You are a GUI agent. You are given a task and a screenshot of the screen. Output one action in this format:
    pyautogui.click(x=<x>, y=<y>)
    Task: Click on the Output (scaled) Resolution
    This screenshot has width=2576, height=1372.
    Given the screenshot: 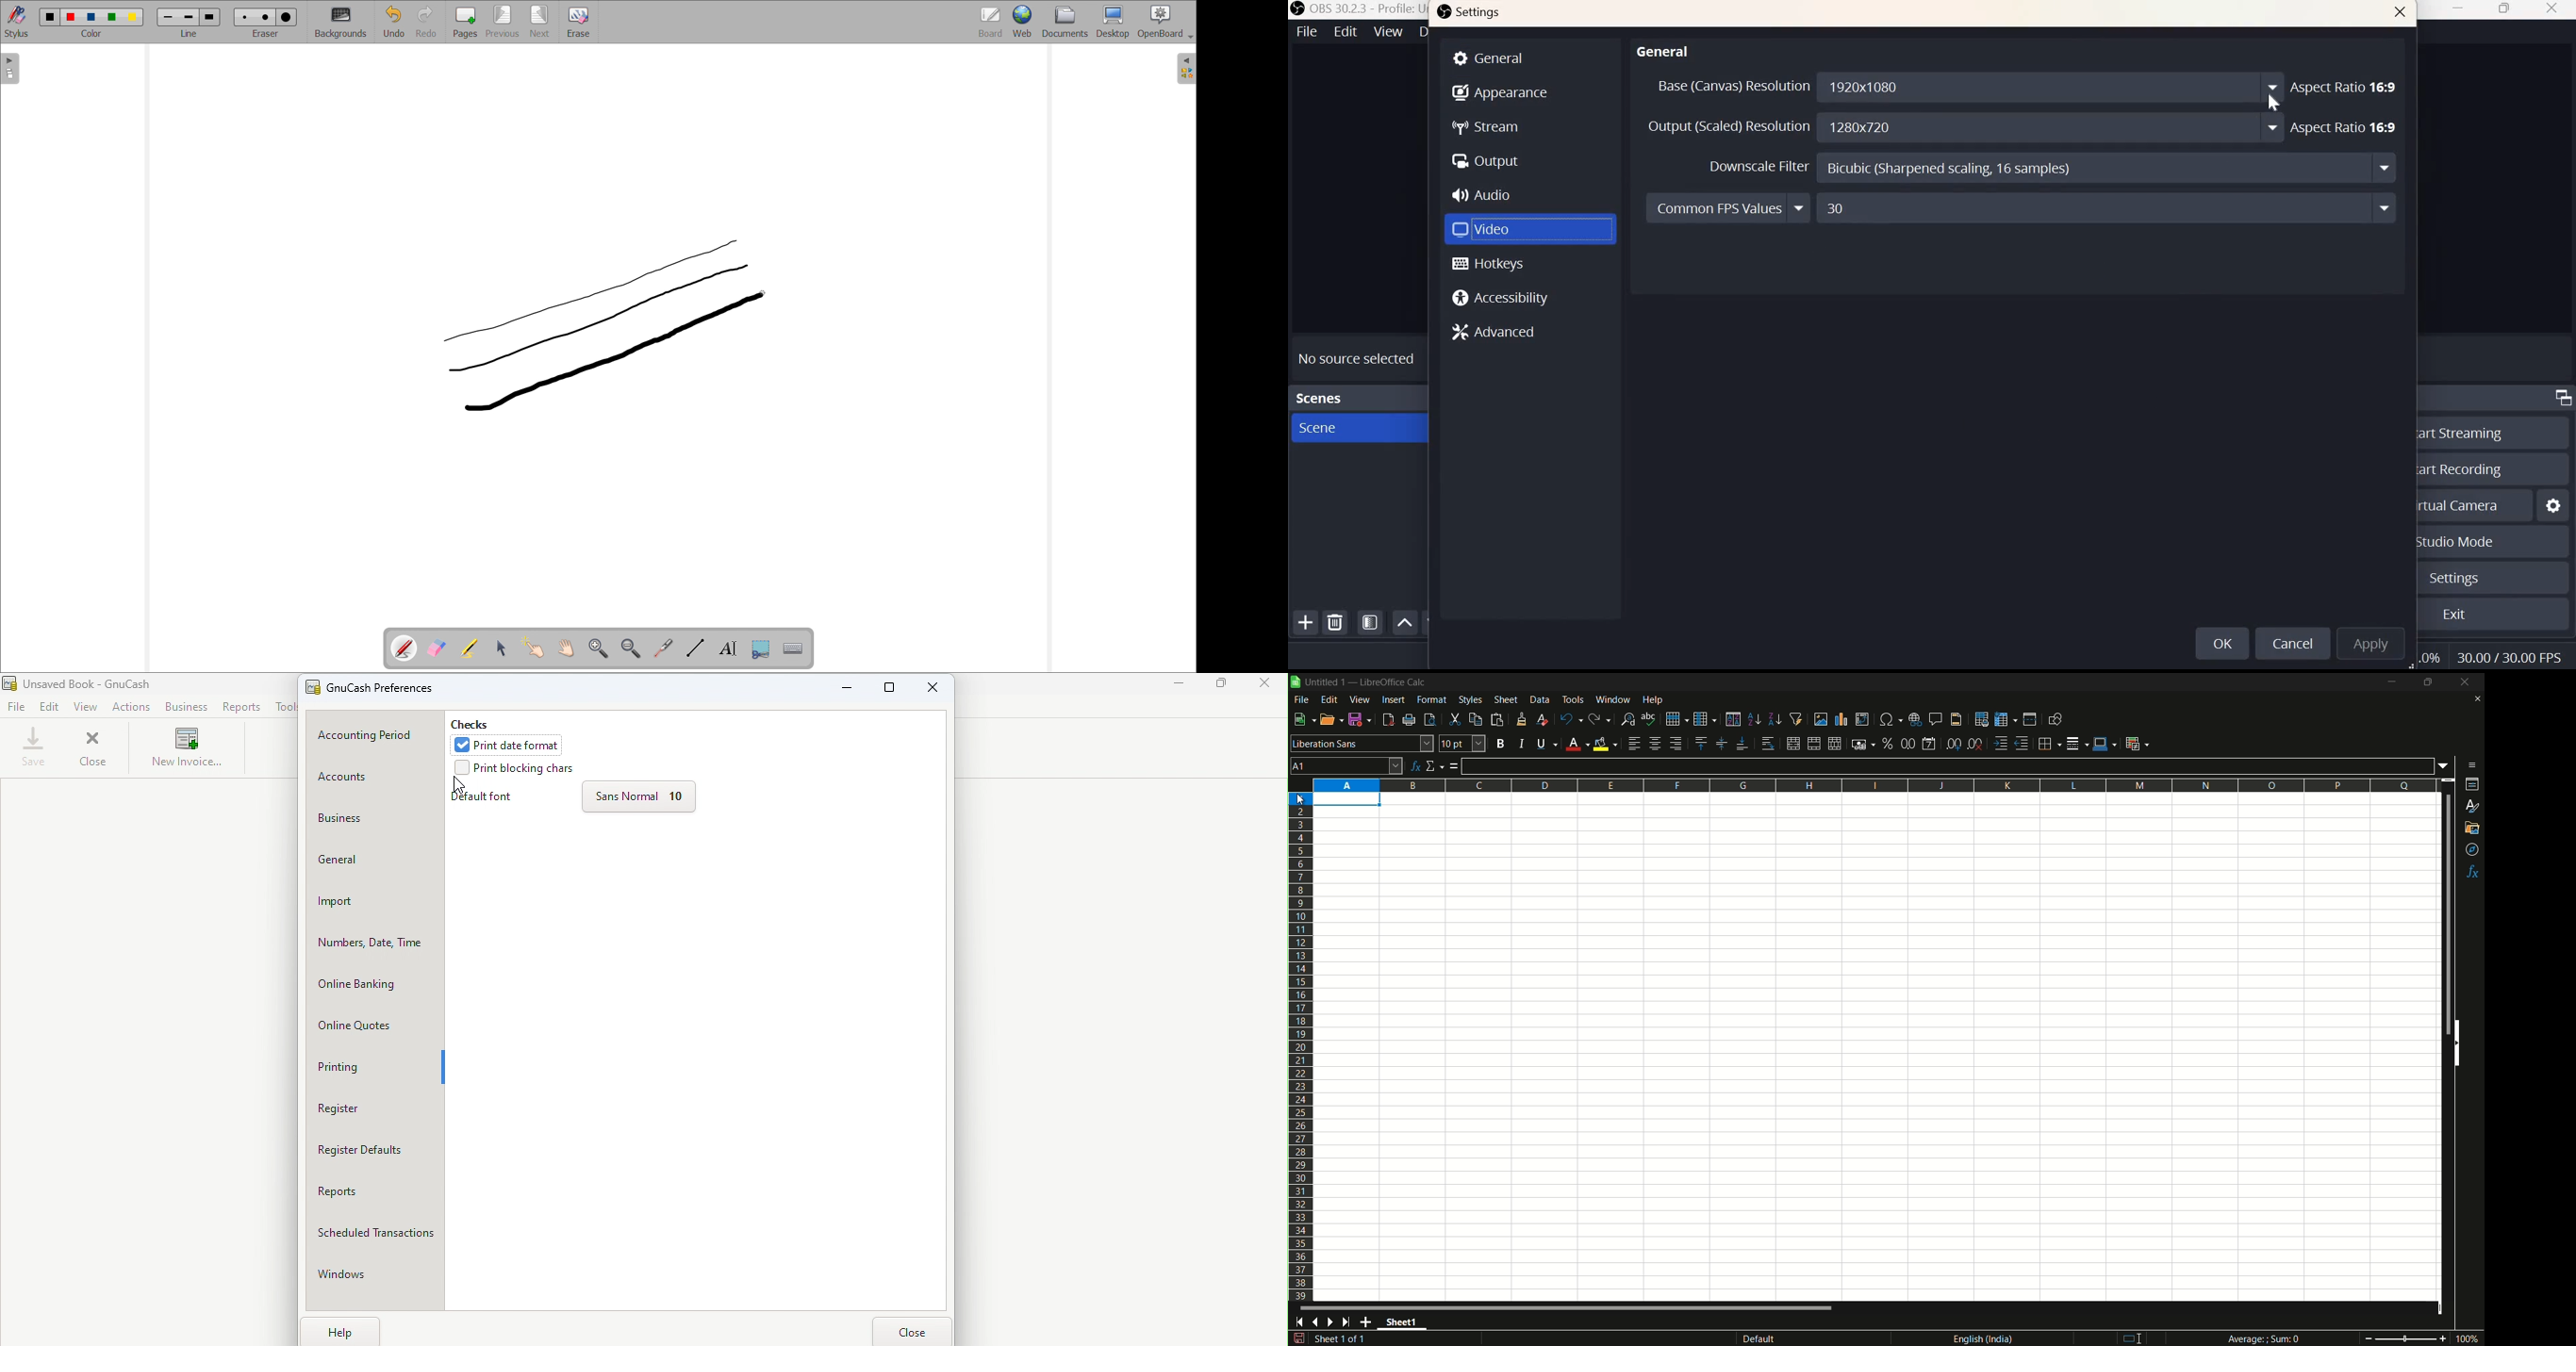 What is the action you would take?
    pyautogui.click(x=1729, y=128)
    